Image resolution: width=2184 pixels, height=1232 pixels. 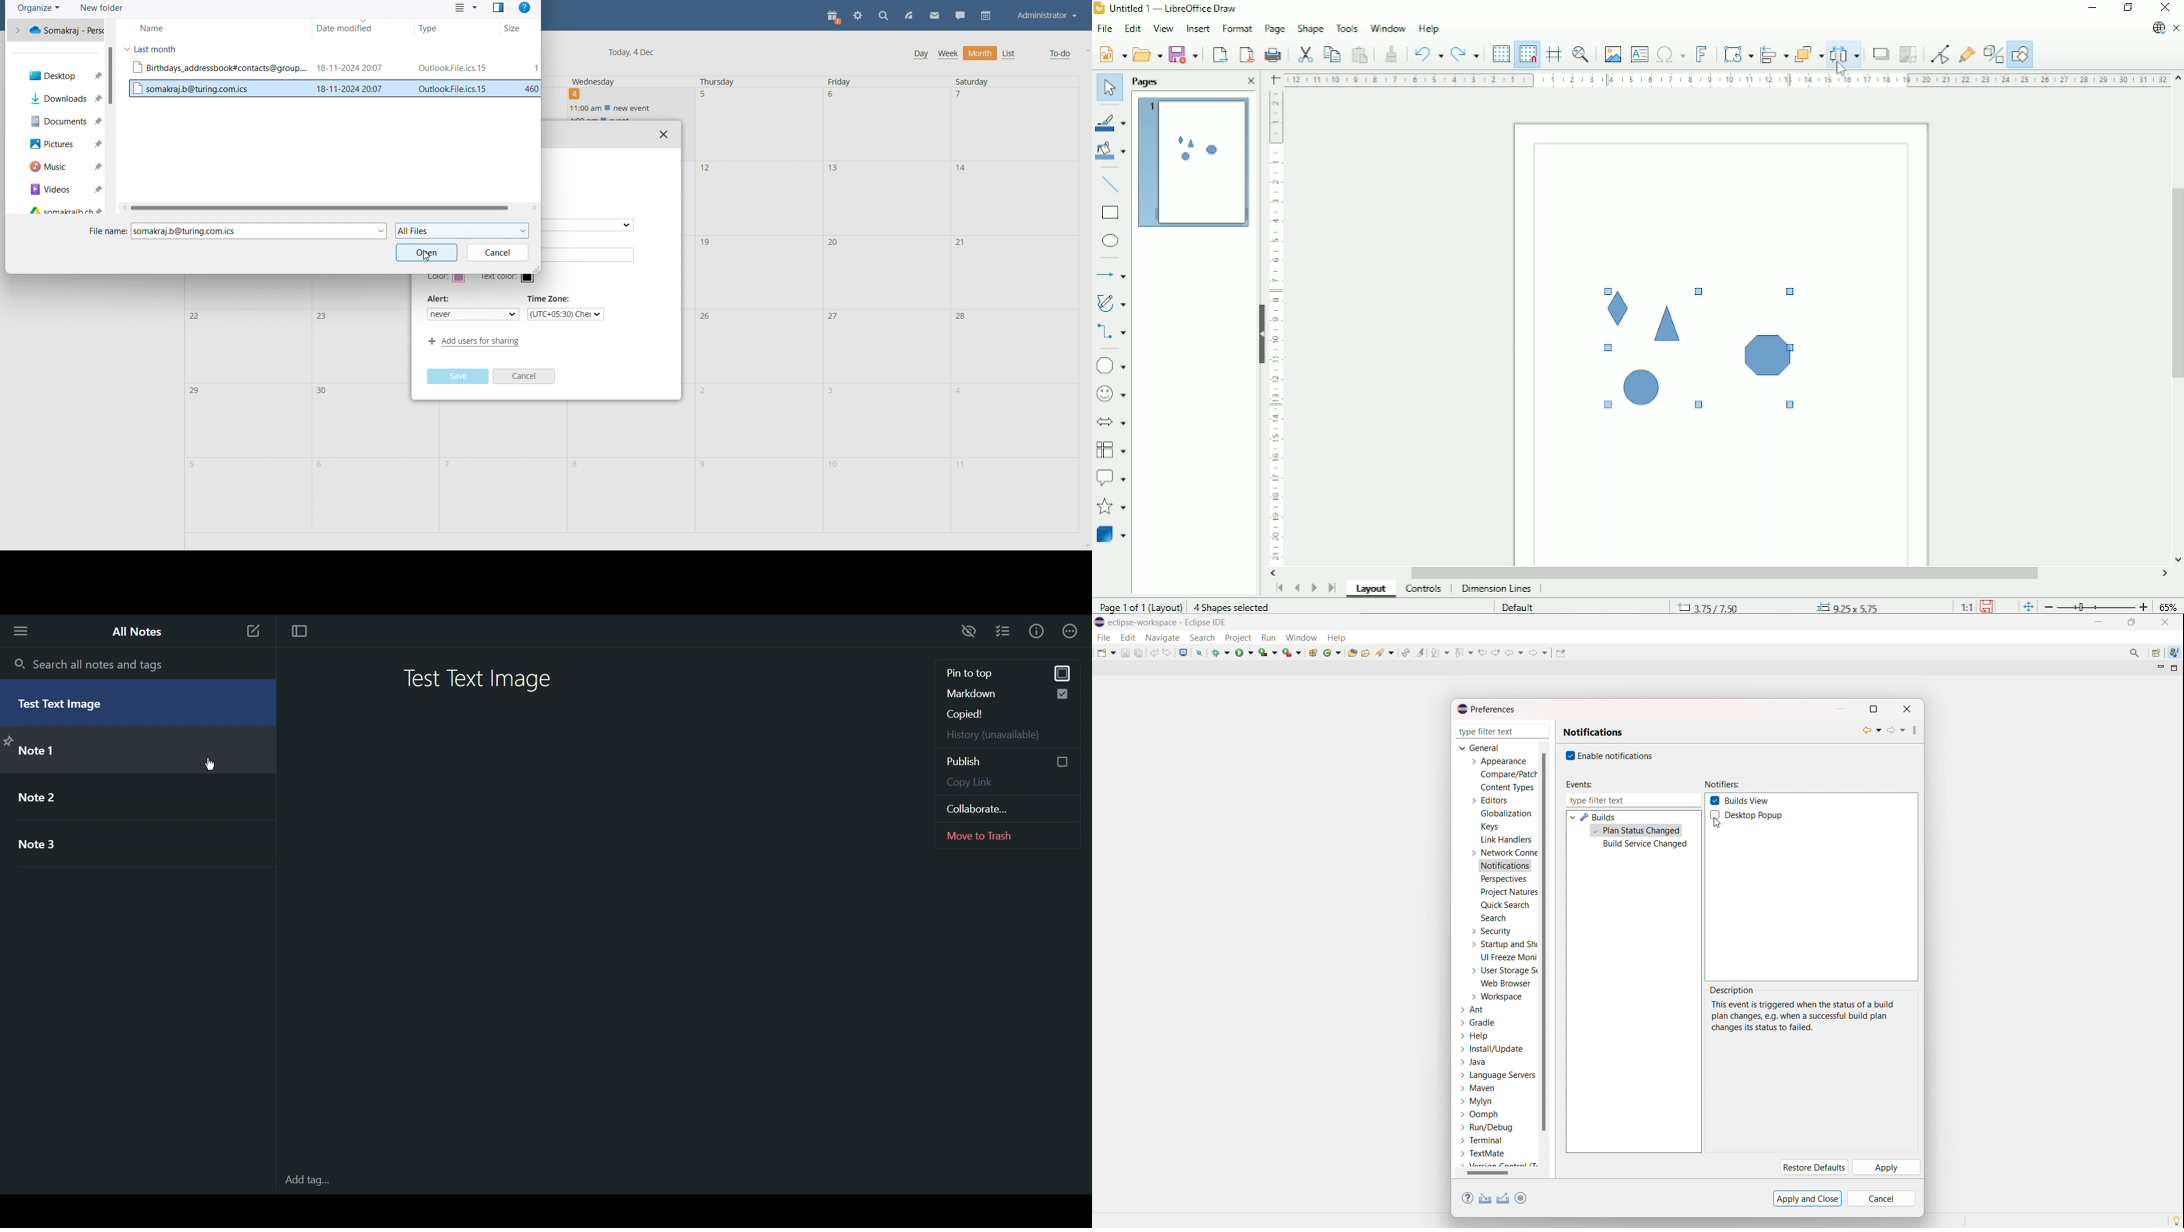 What do you see at coordinates (336, 69) in the screenshot?
I see `file 1` at bounding box center [336, 69].